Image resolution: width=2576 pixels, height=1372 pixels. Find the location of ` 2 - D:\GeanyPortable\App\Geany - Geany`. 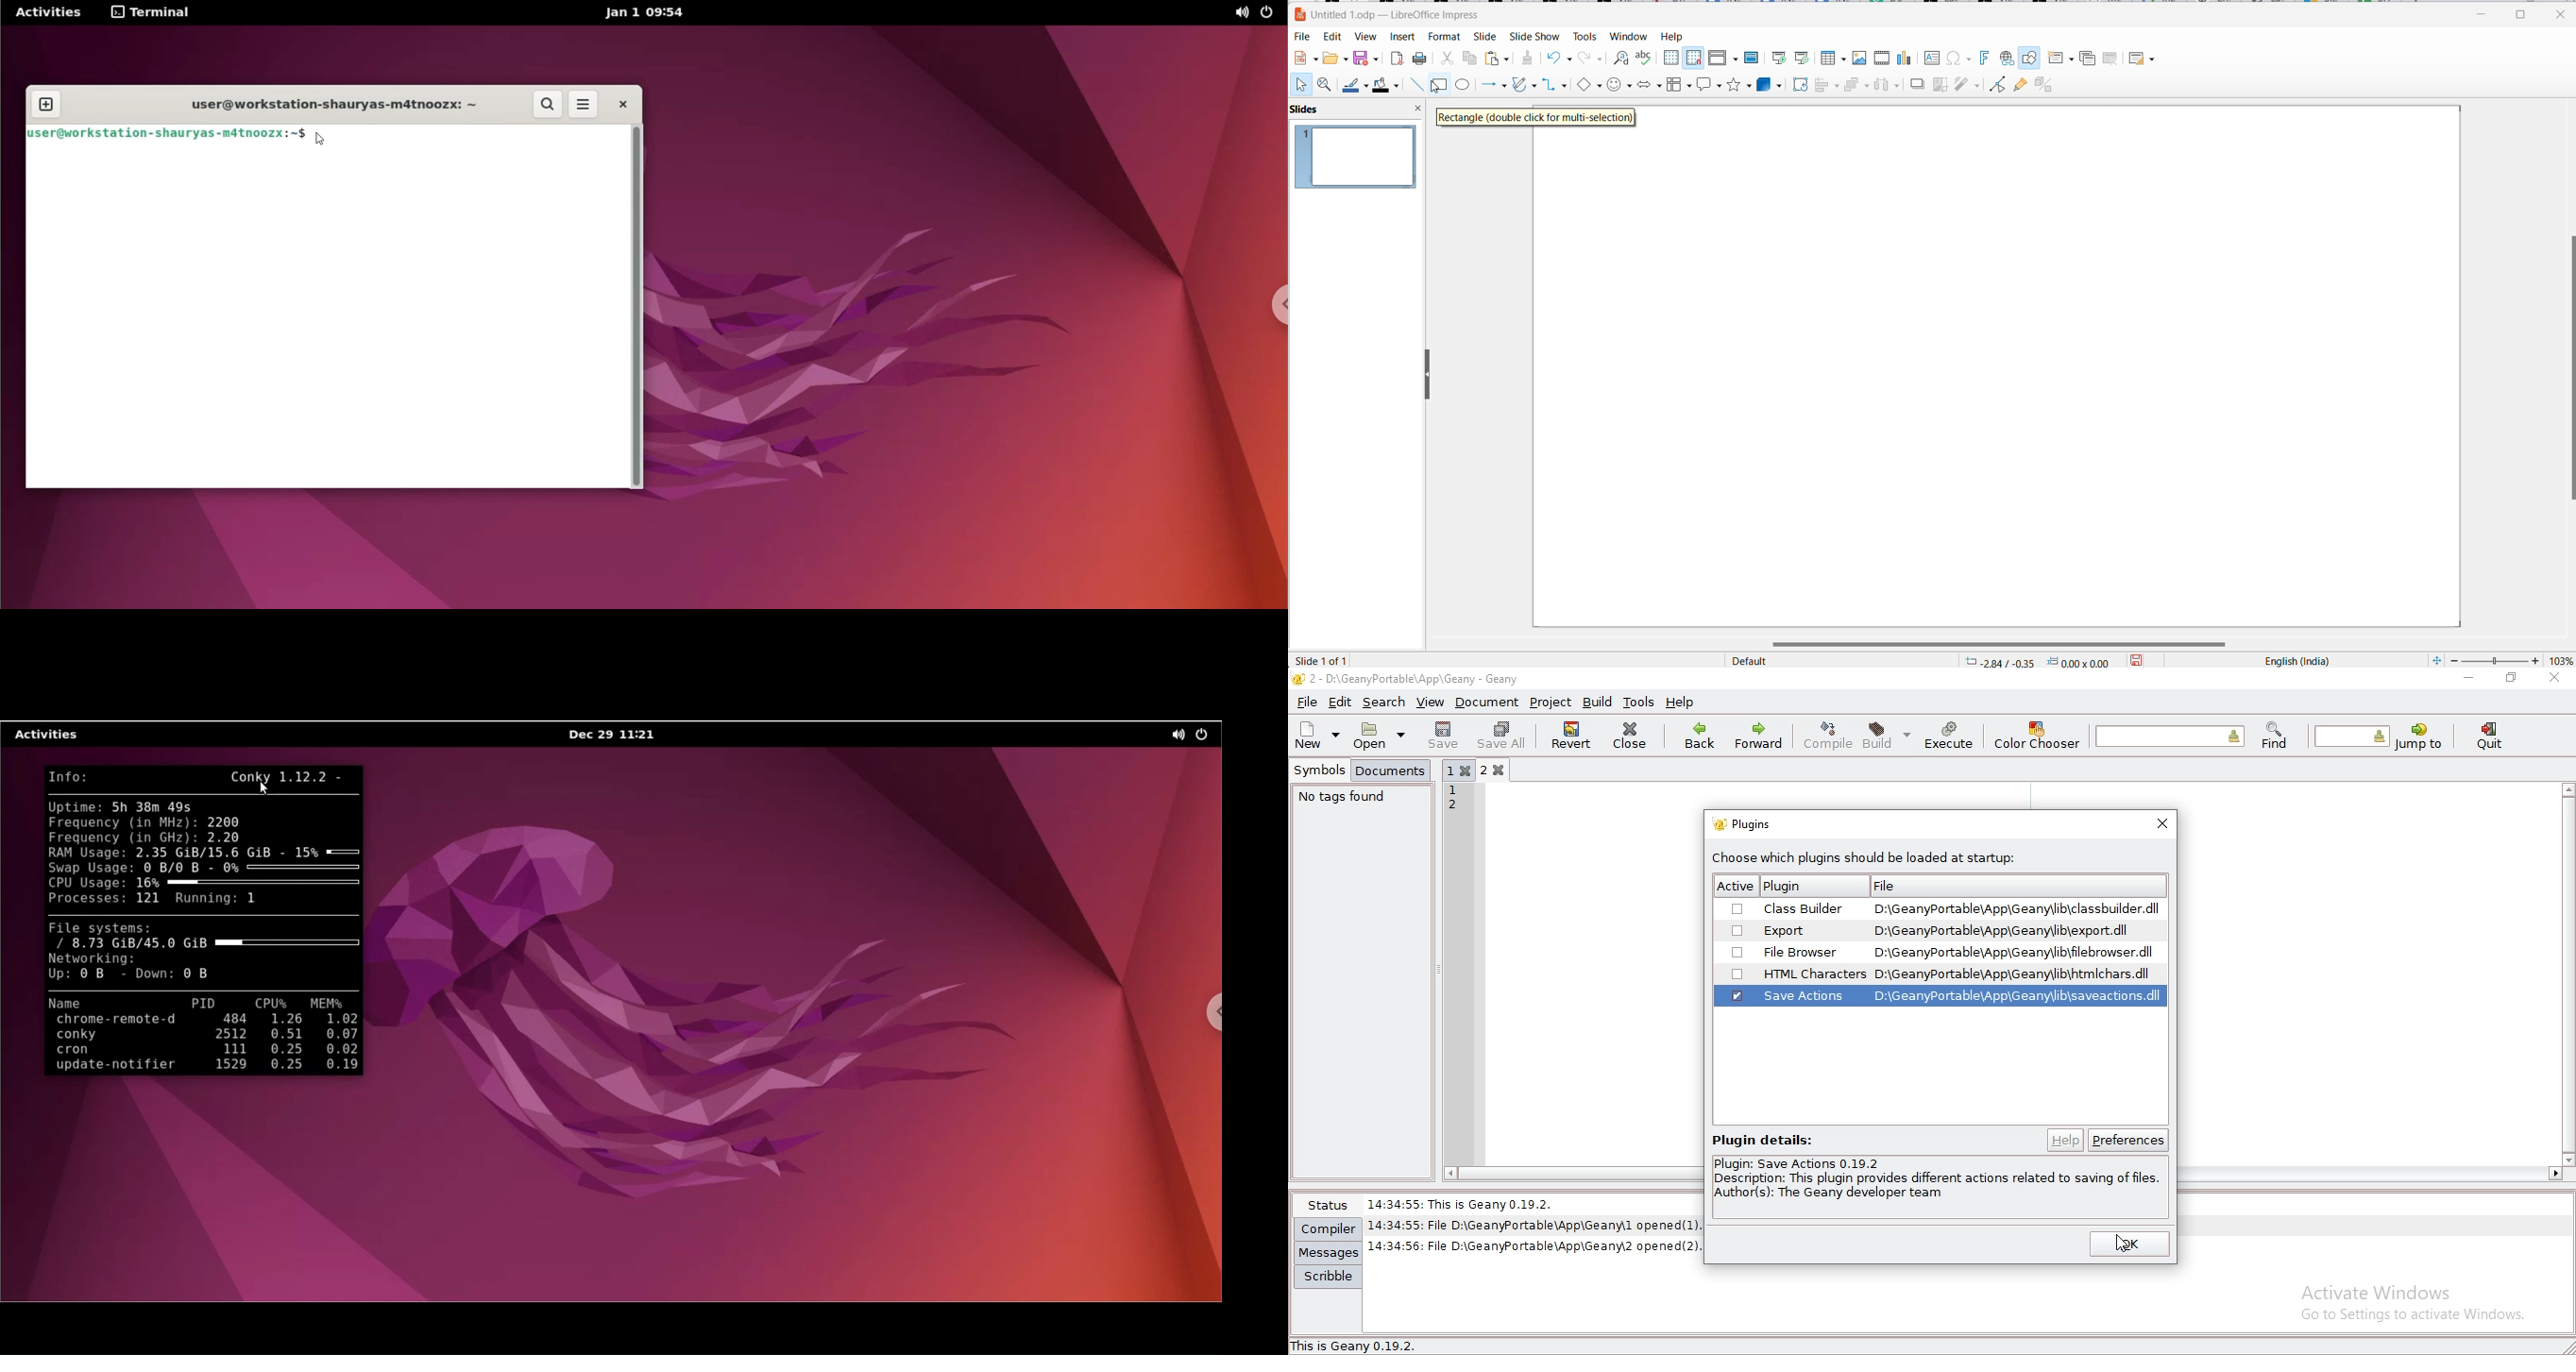

 2 - D:\GeanyPortable\App\Geany - Geany is located at coordinates (1418, 678).